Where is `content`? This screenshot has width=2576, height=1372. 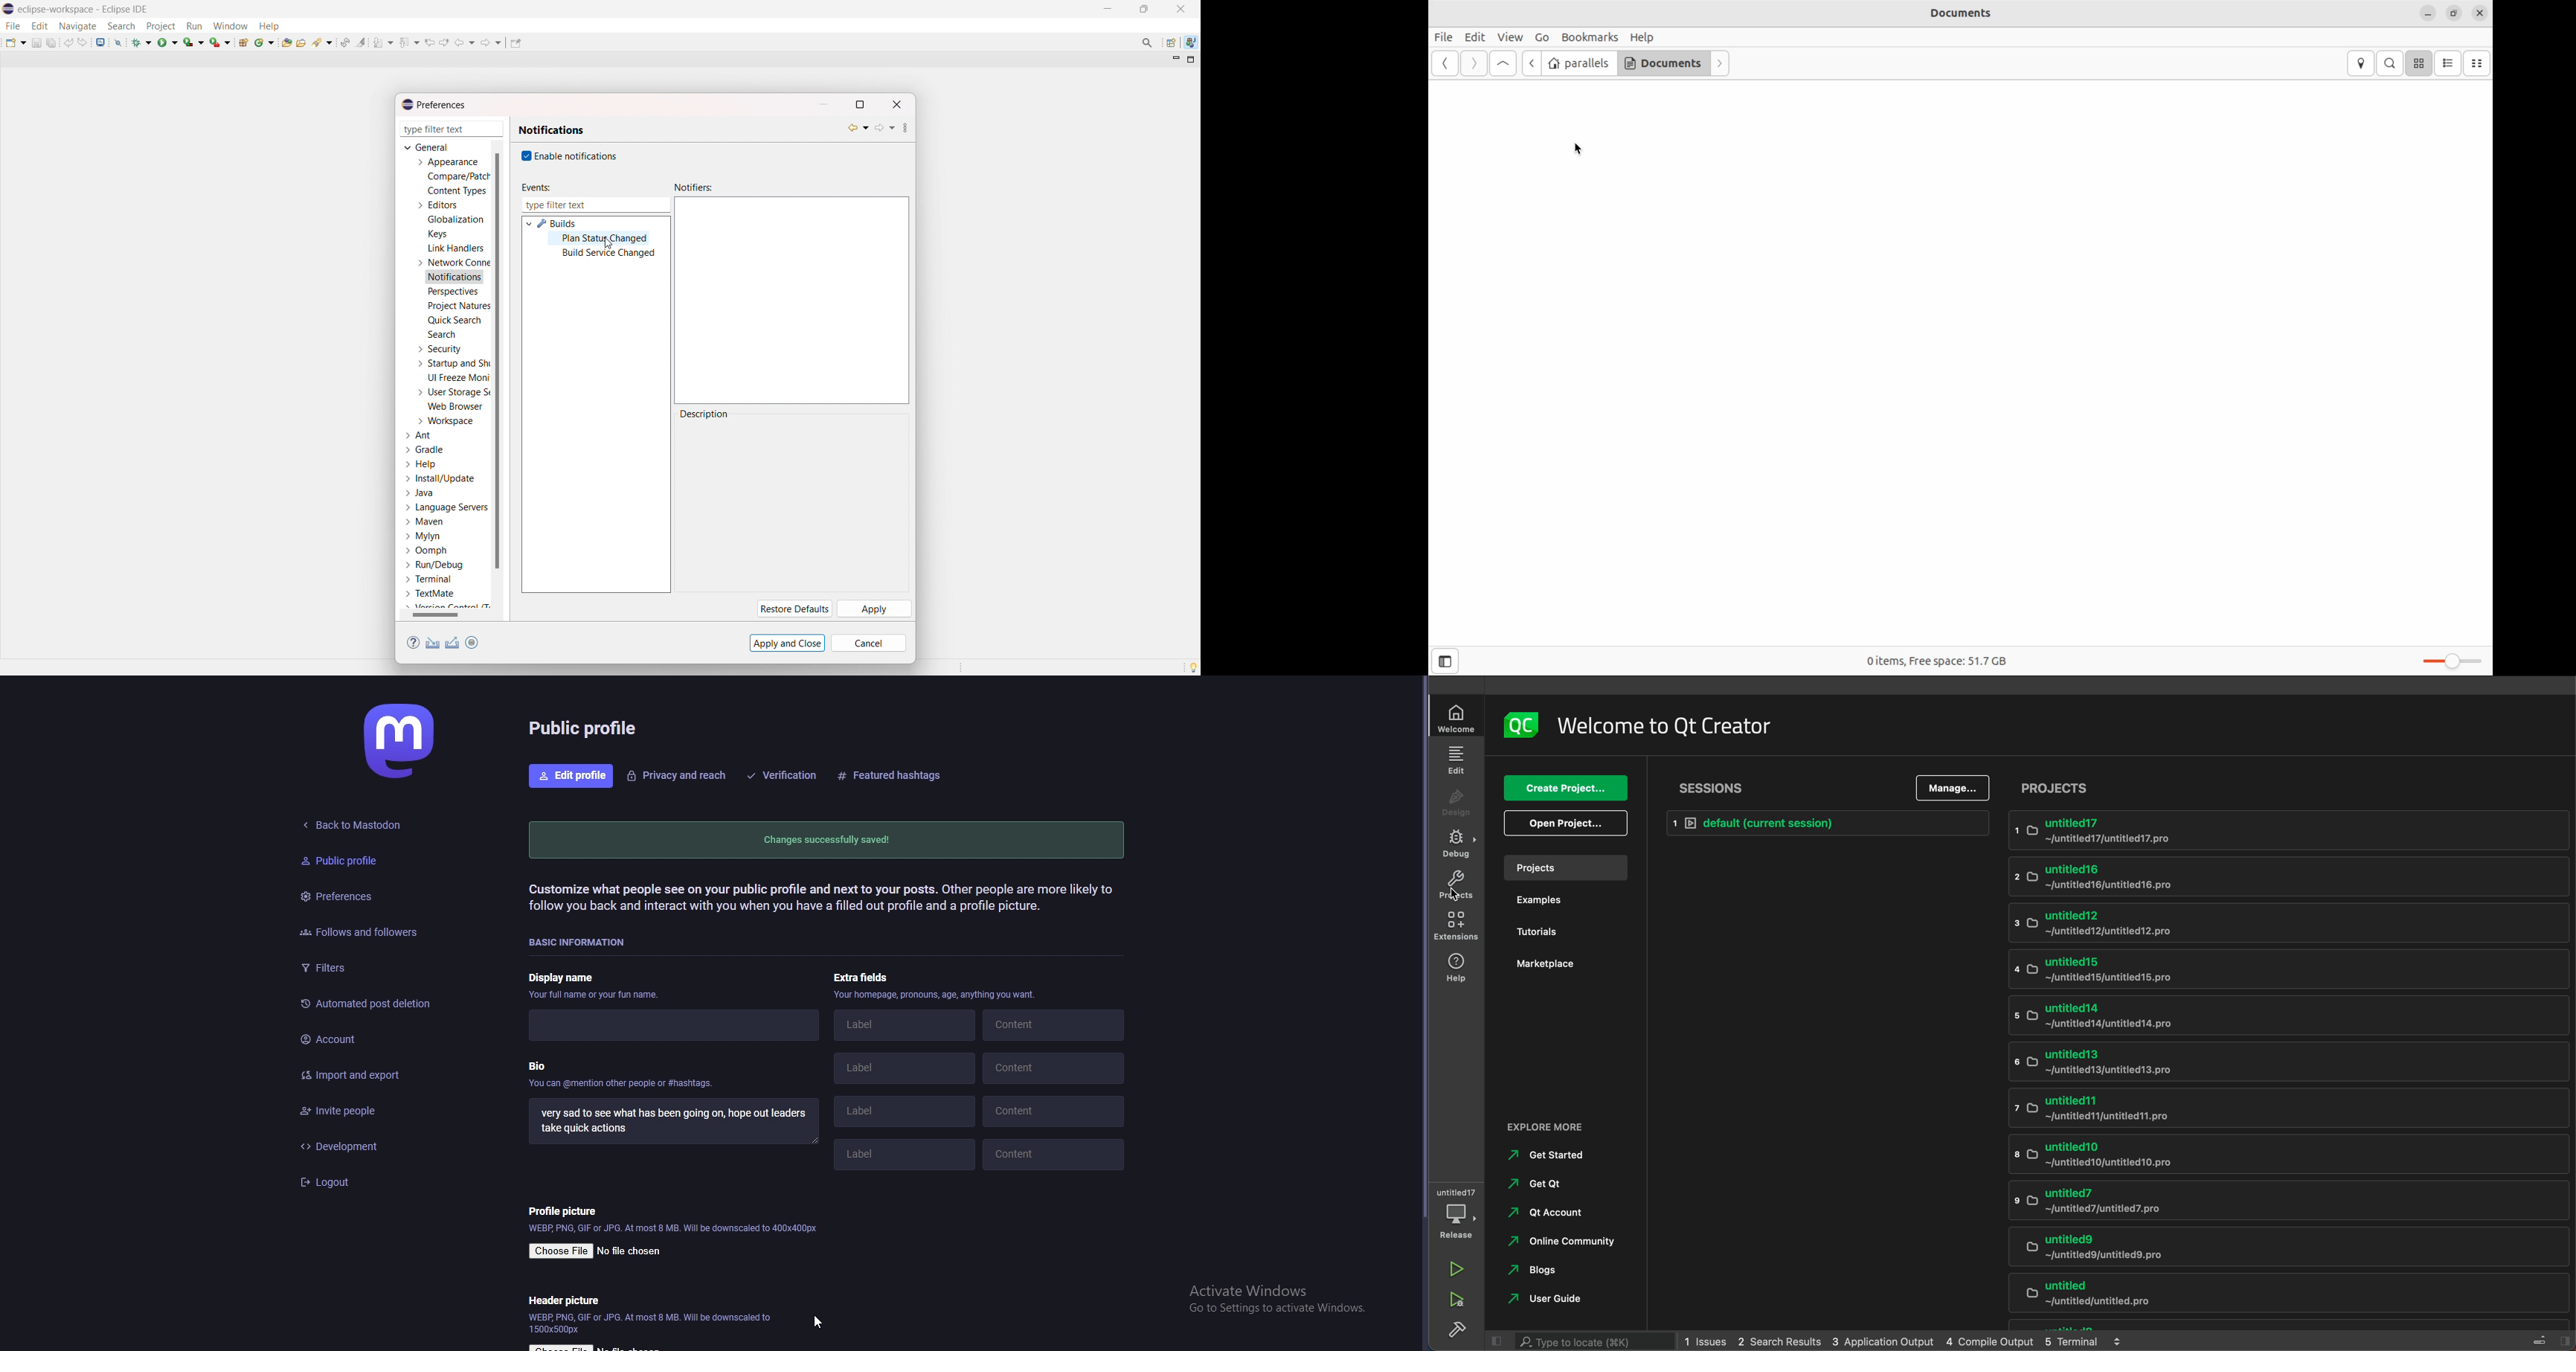
content is located at coordinates (1055, 1109).